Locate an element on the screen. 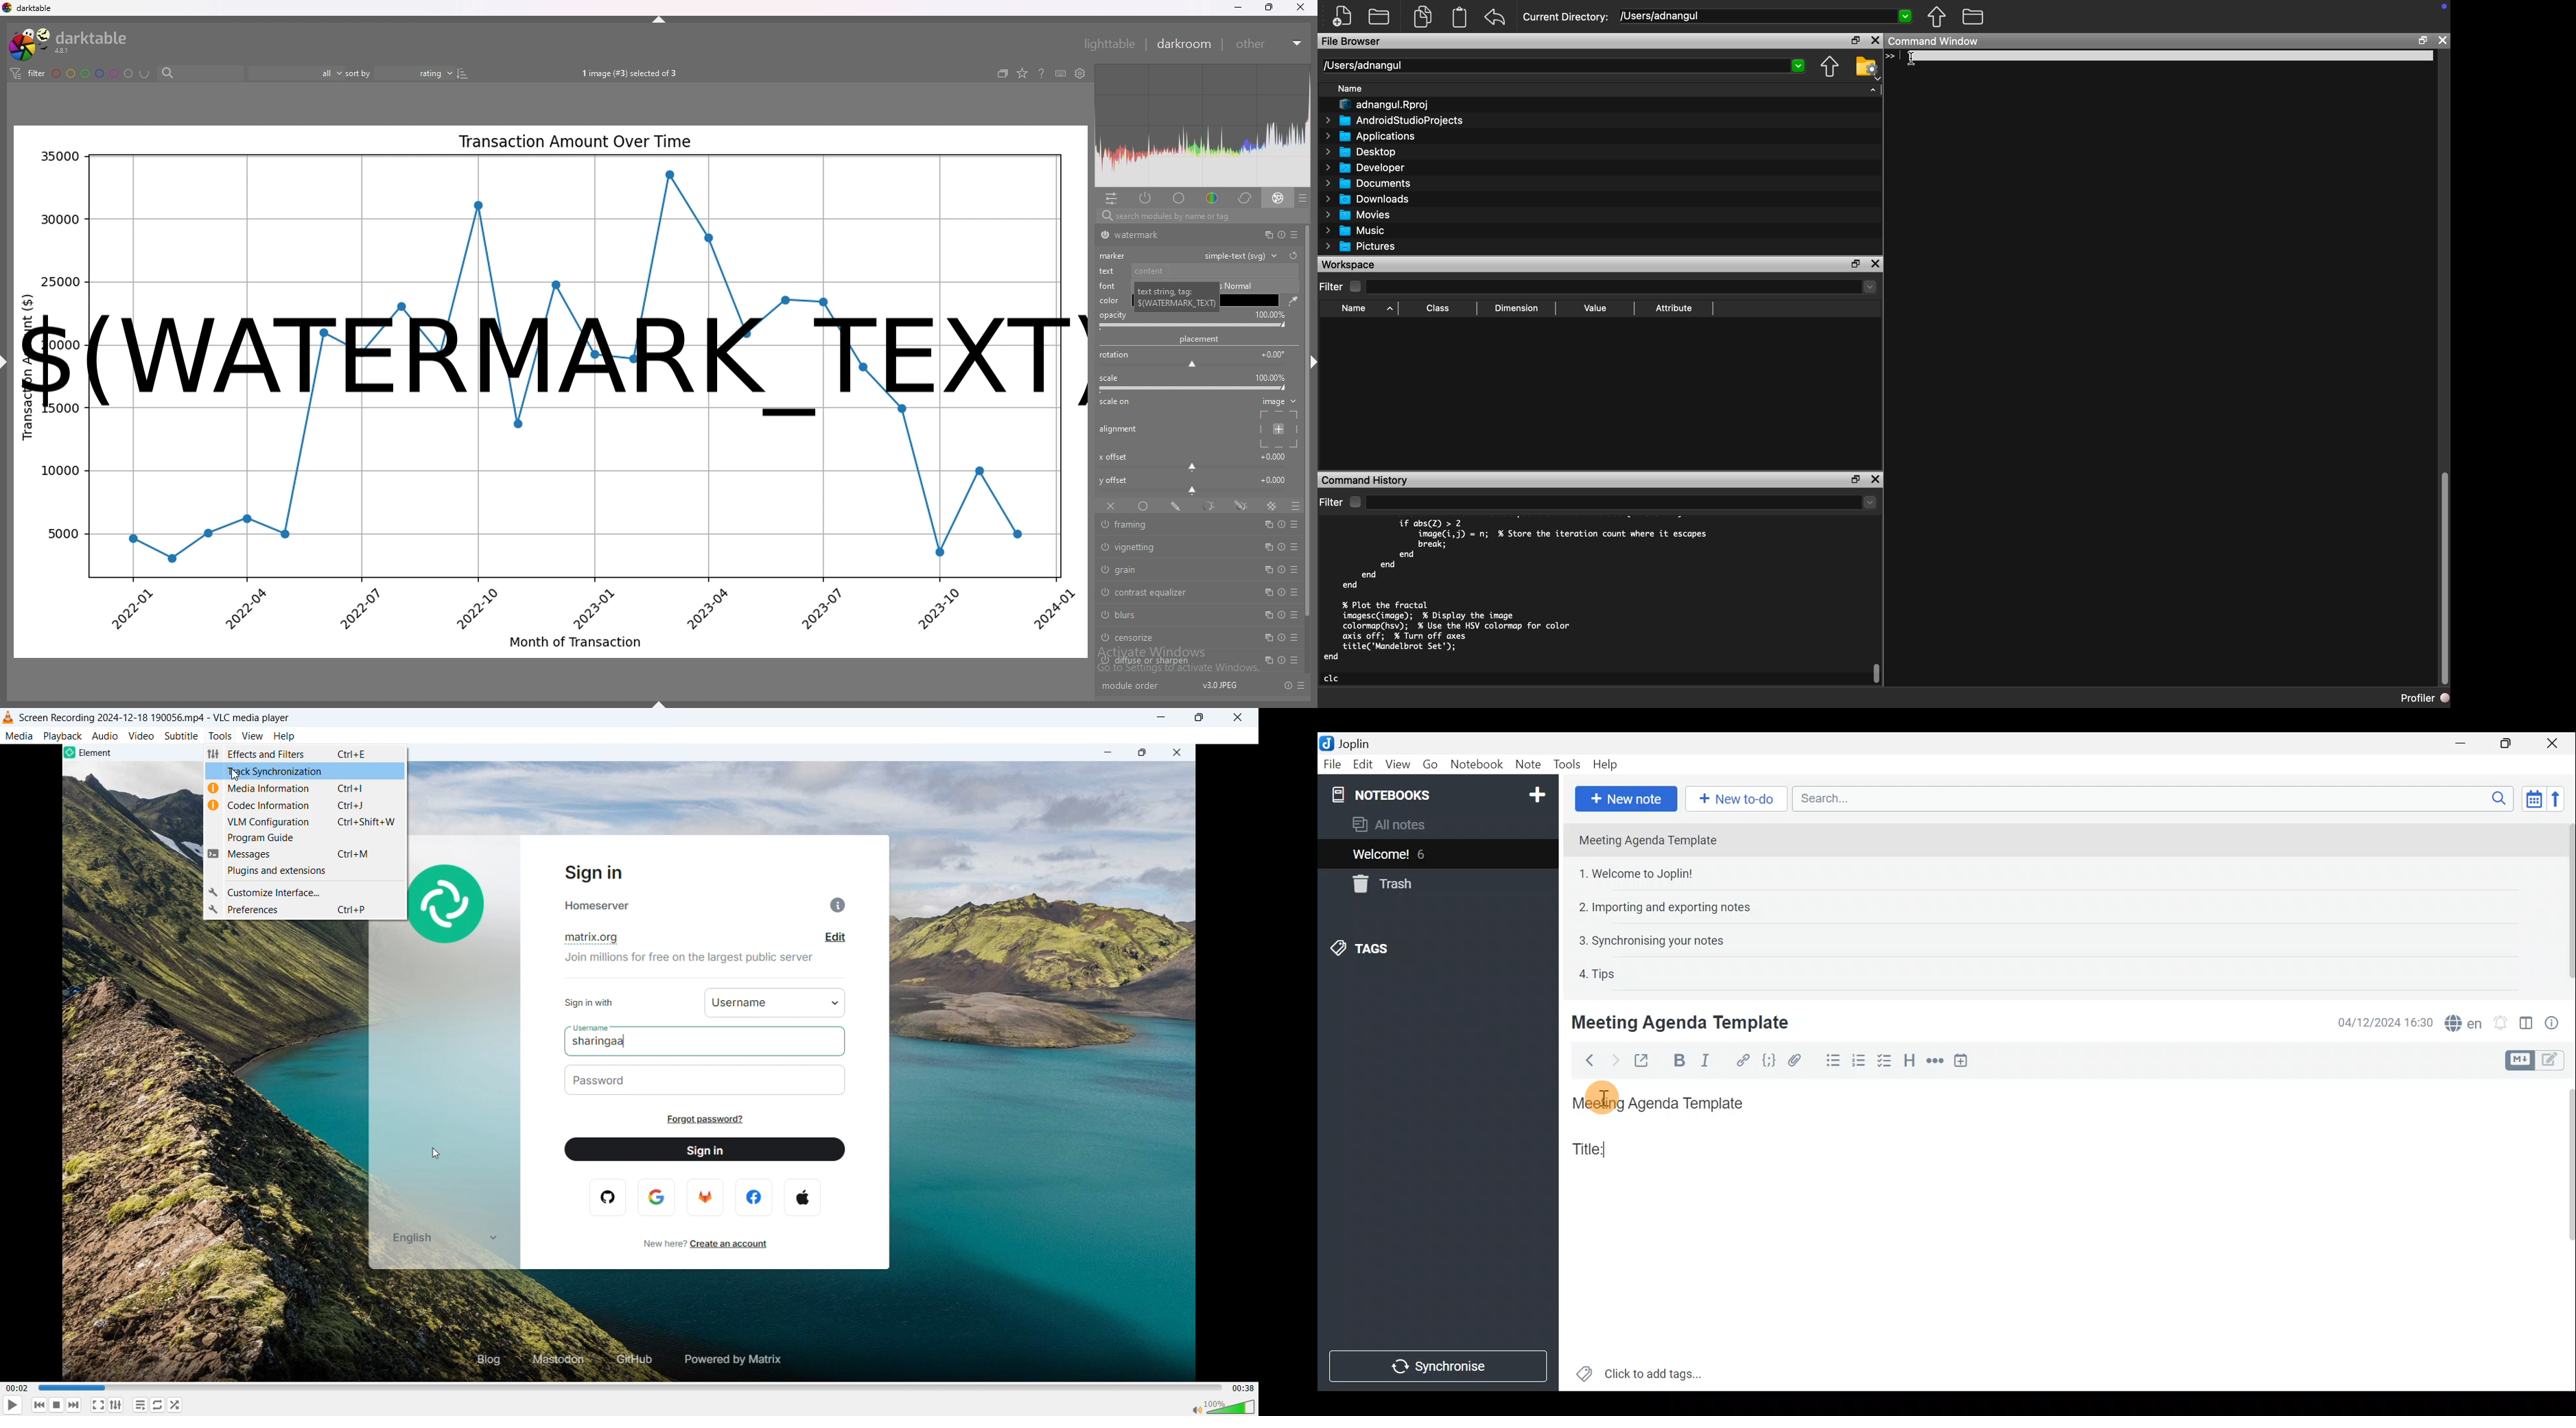 This screenshot has width=2576, height=1428. content is located at coordinates (1213, 270).